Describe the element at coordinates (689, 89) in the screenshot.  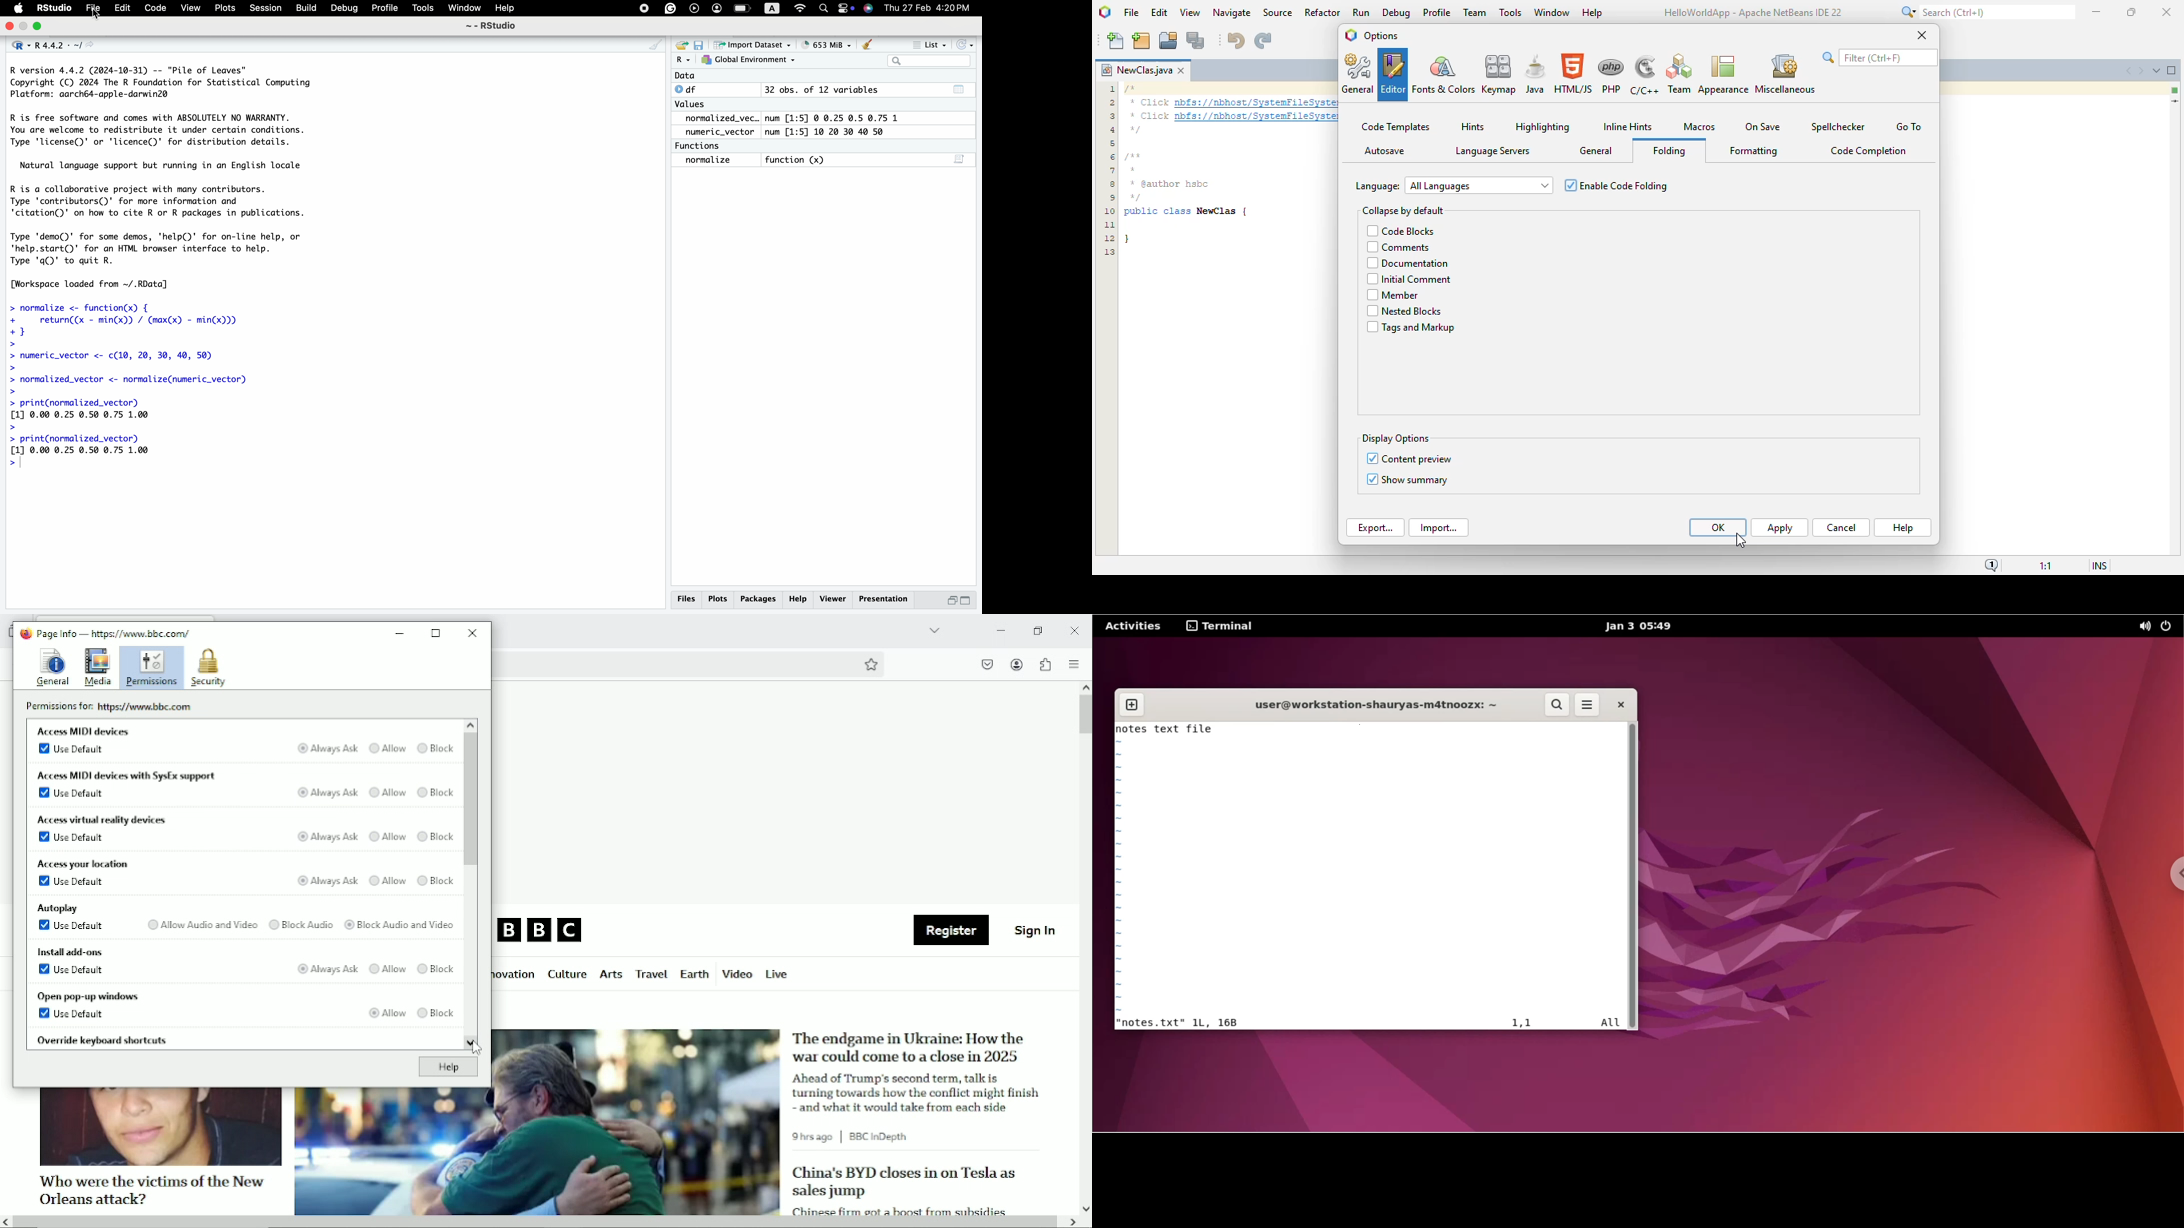
I see `df` at that location.